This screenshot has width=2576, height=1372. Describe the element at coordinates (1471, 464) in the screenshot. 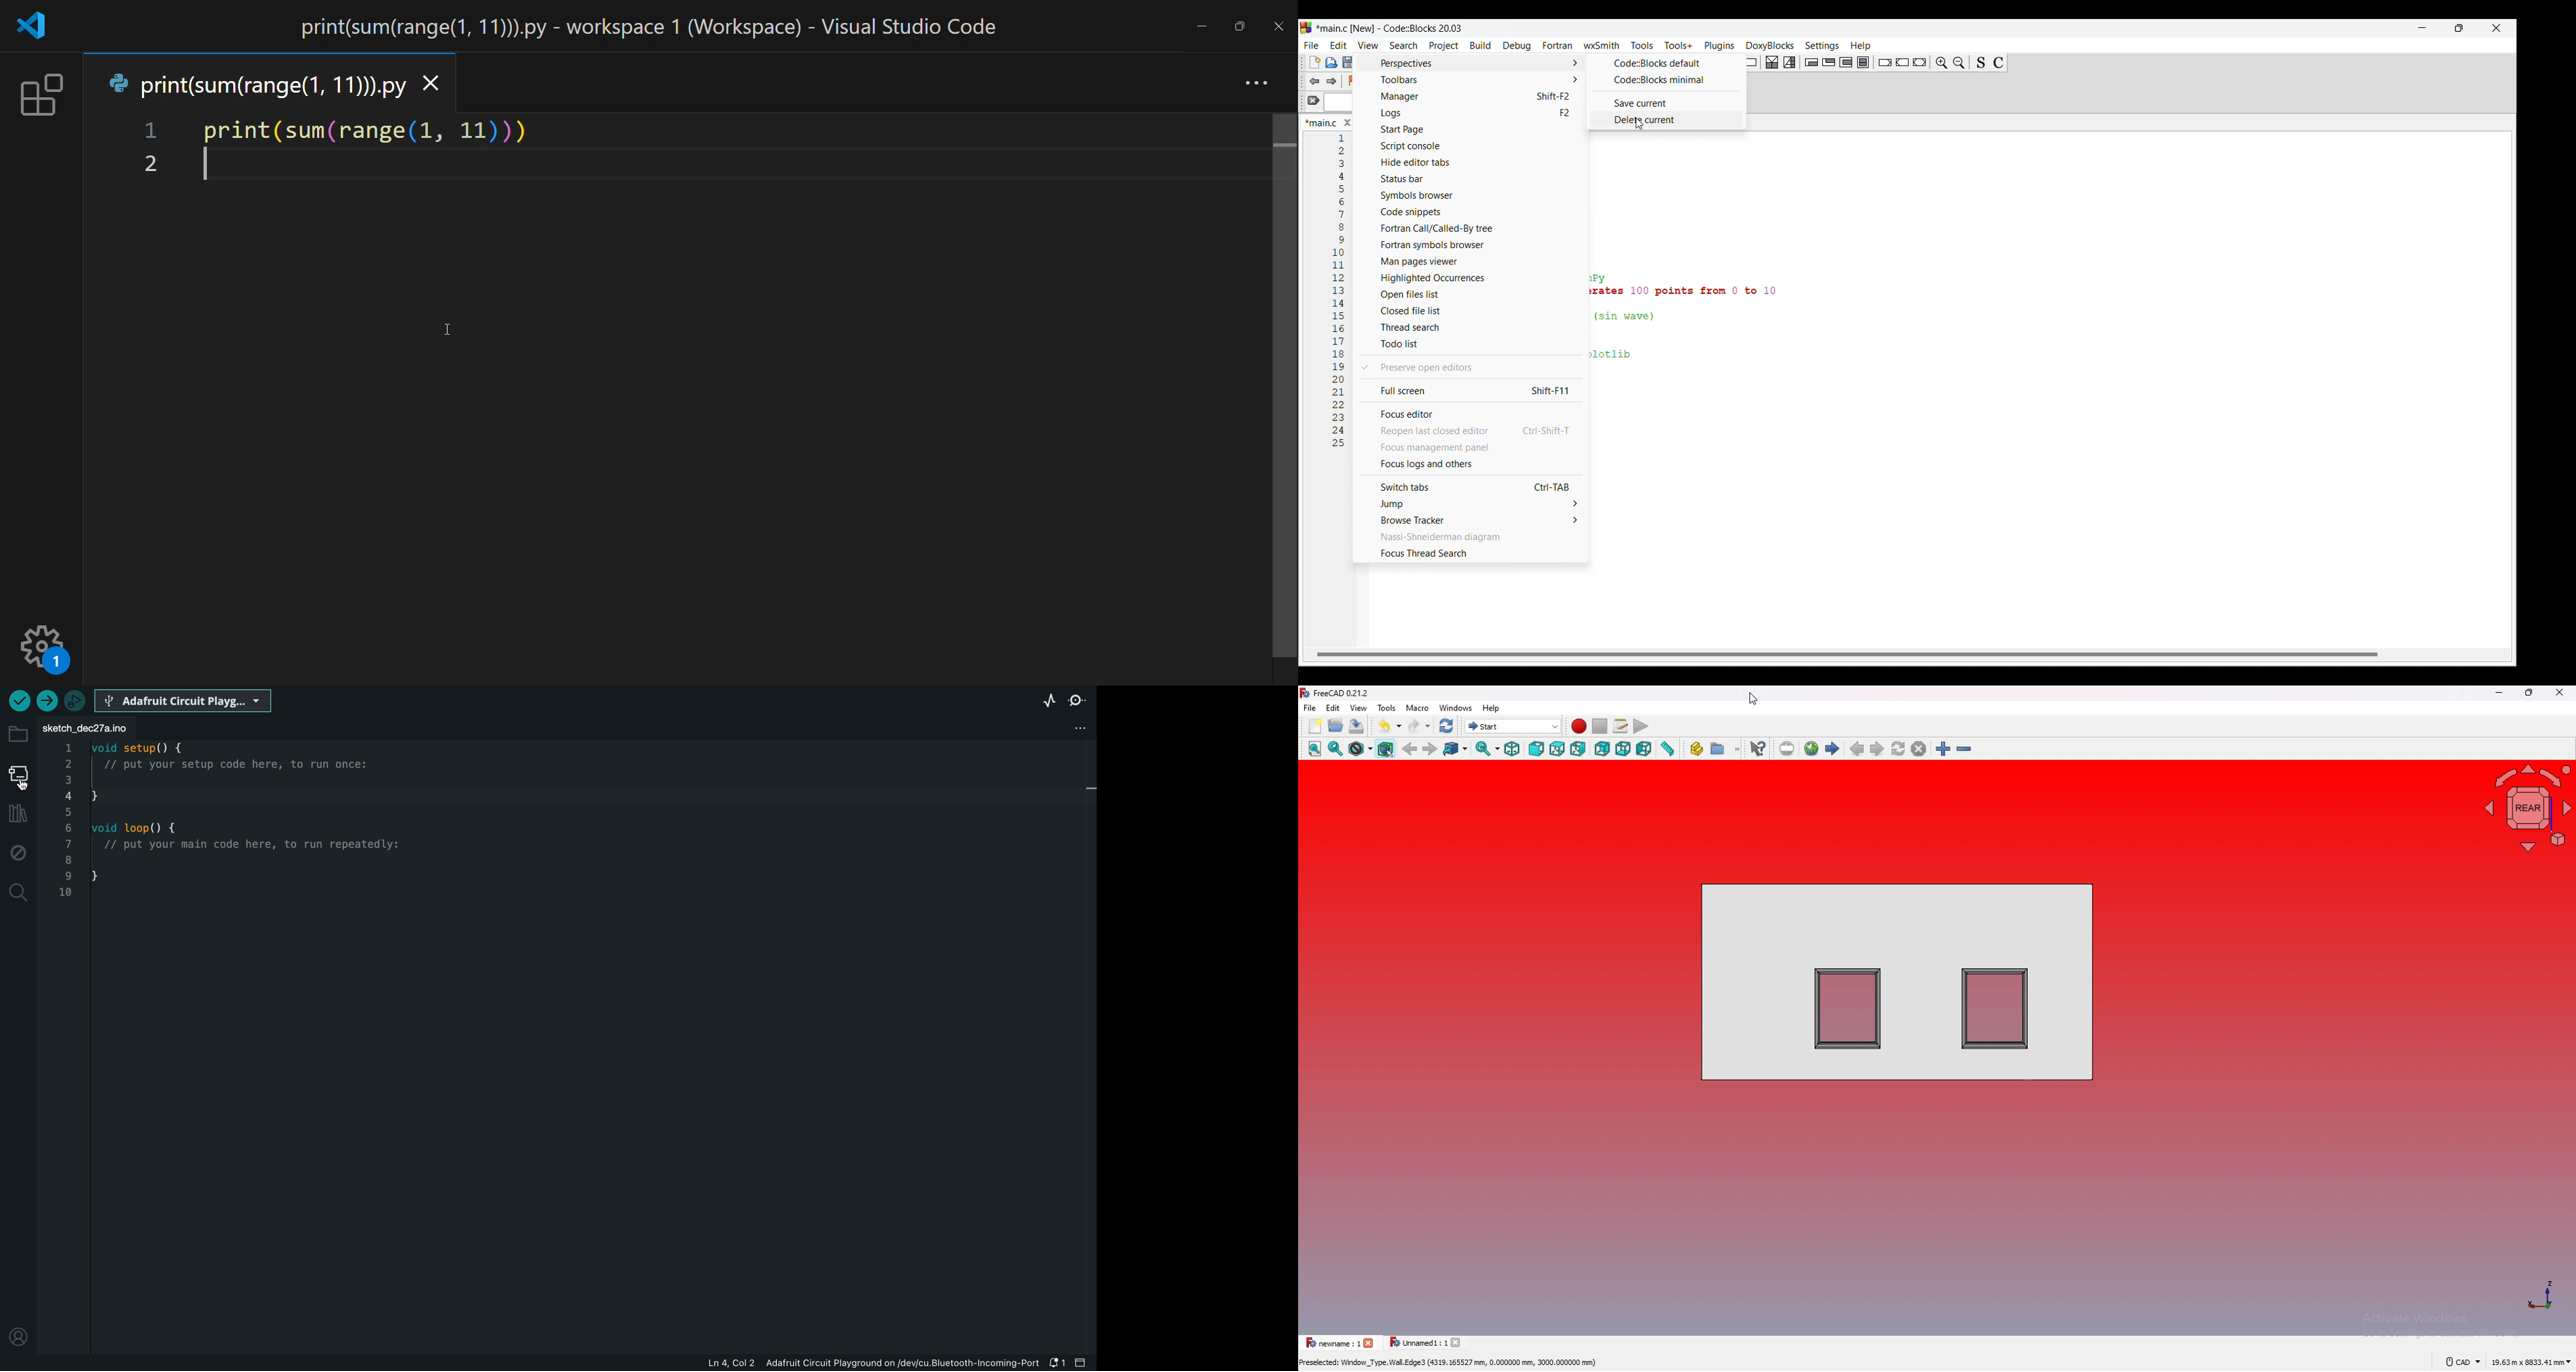

I see `Focus logs and others` at that location.